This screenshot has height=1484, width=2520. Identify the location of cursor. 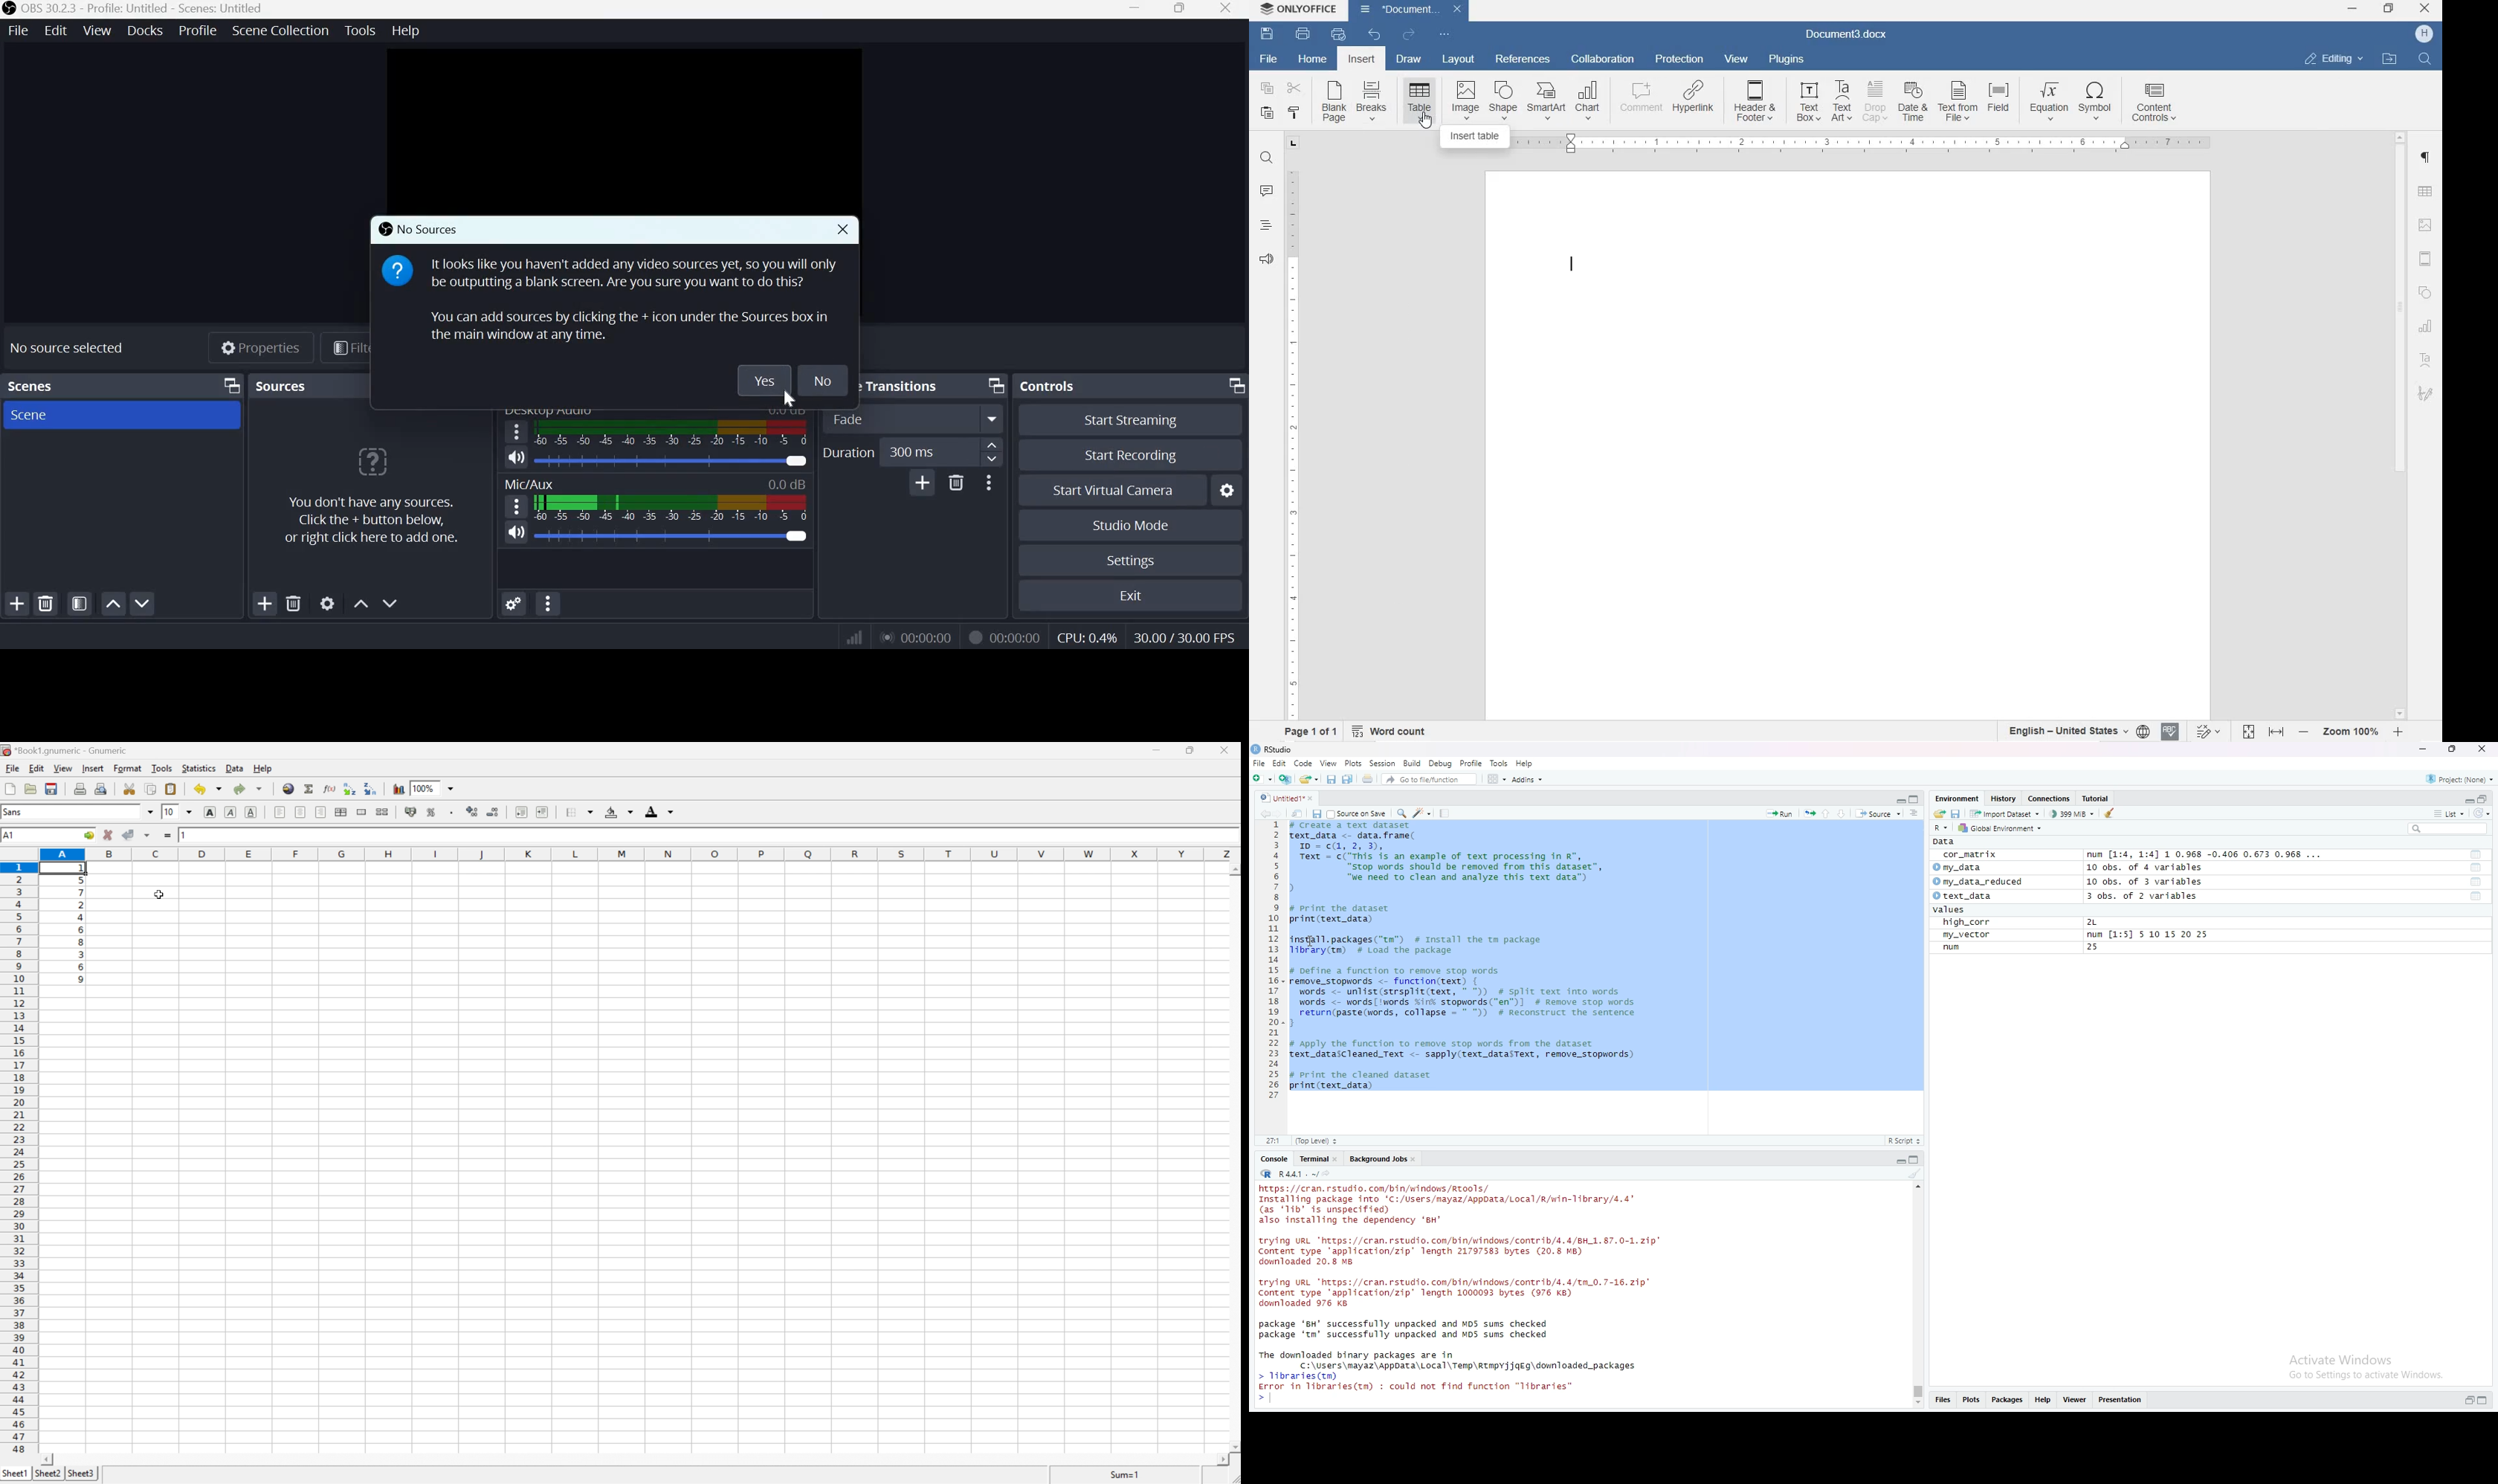
(157, 894).